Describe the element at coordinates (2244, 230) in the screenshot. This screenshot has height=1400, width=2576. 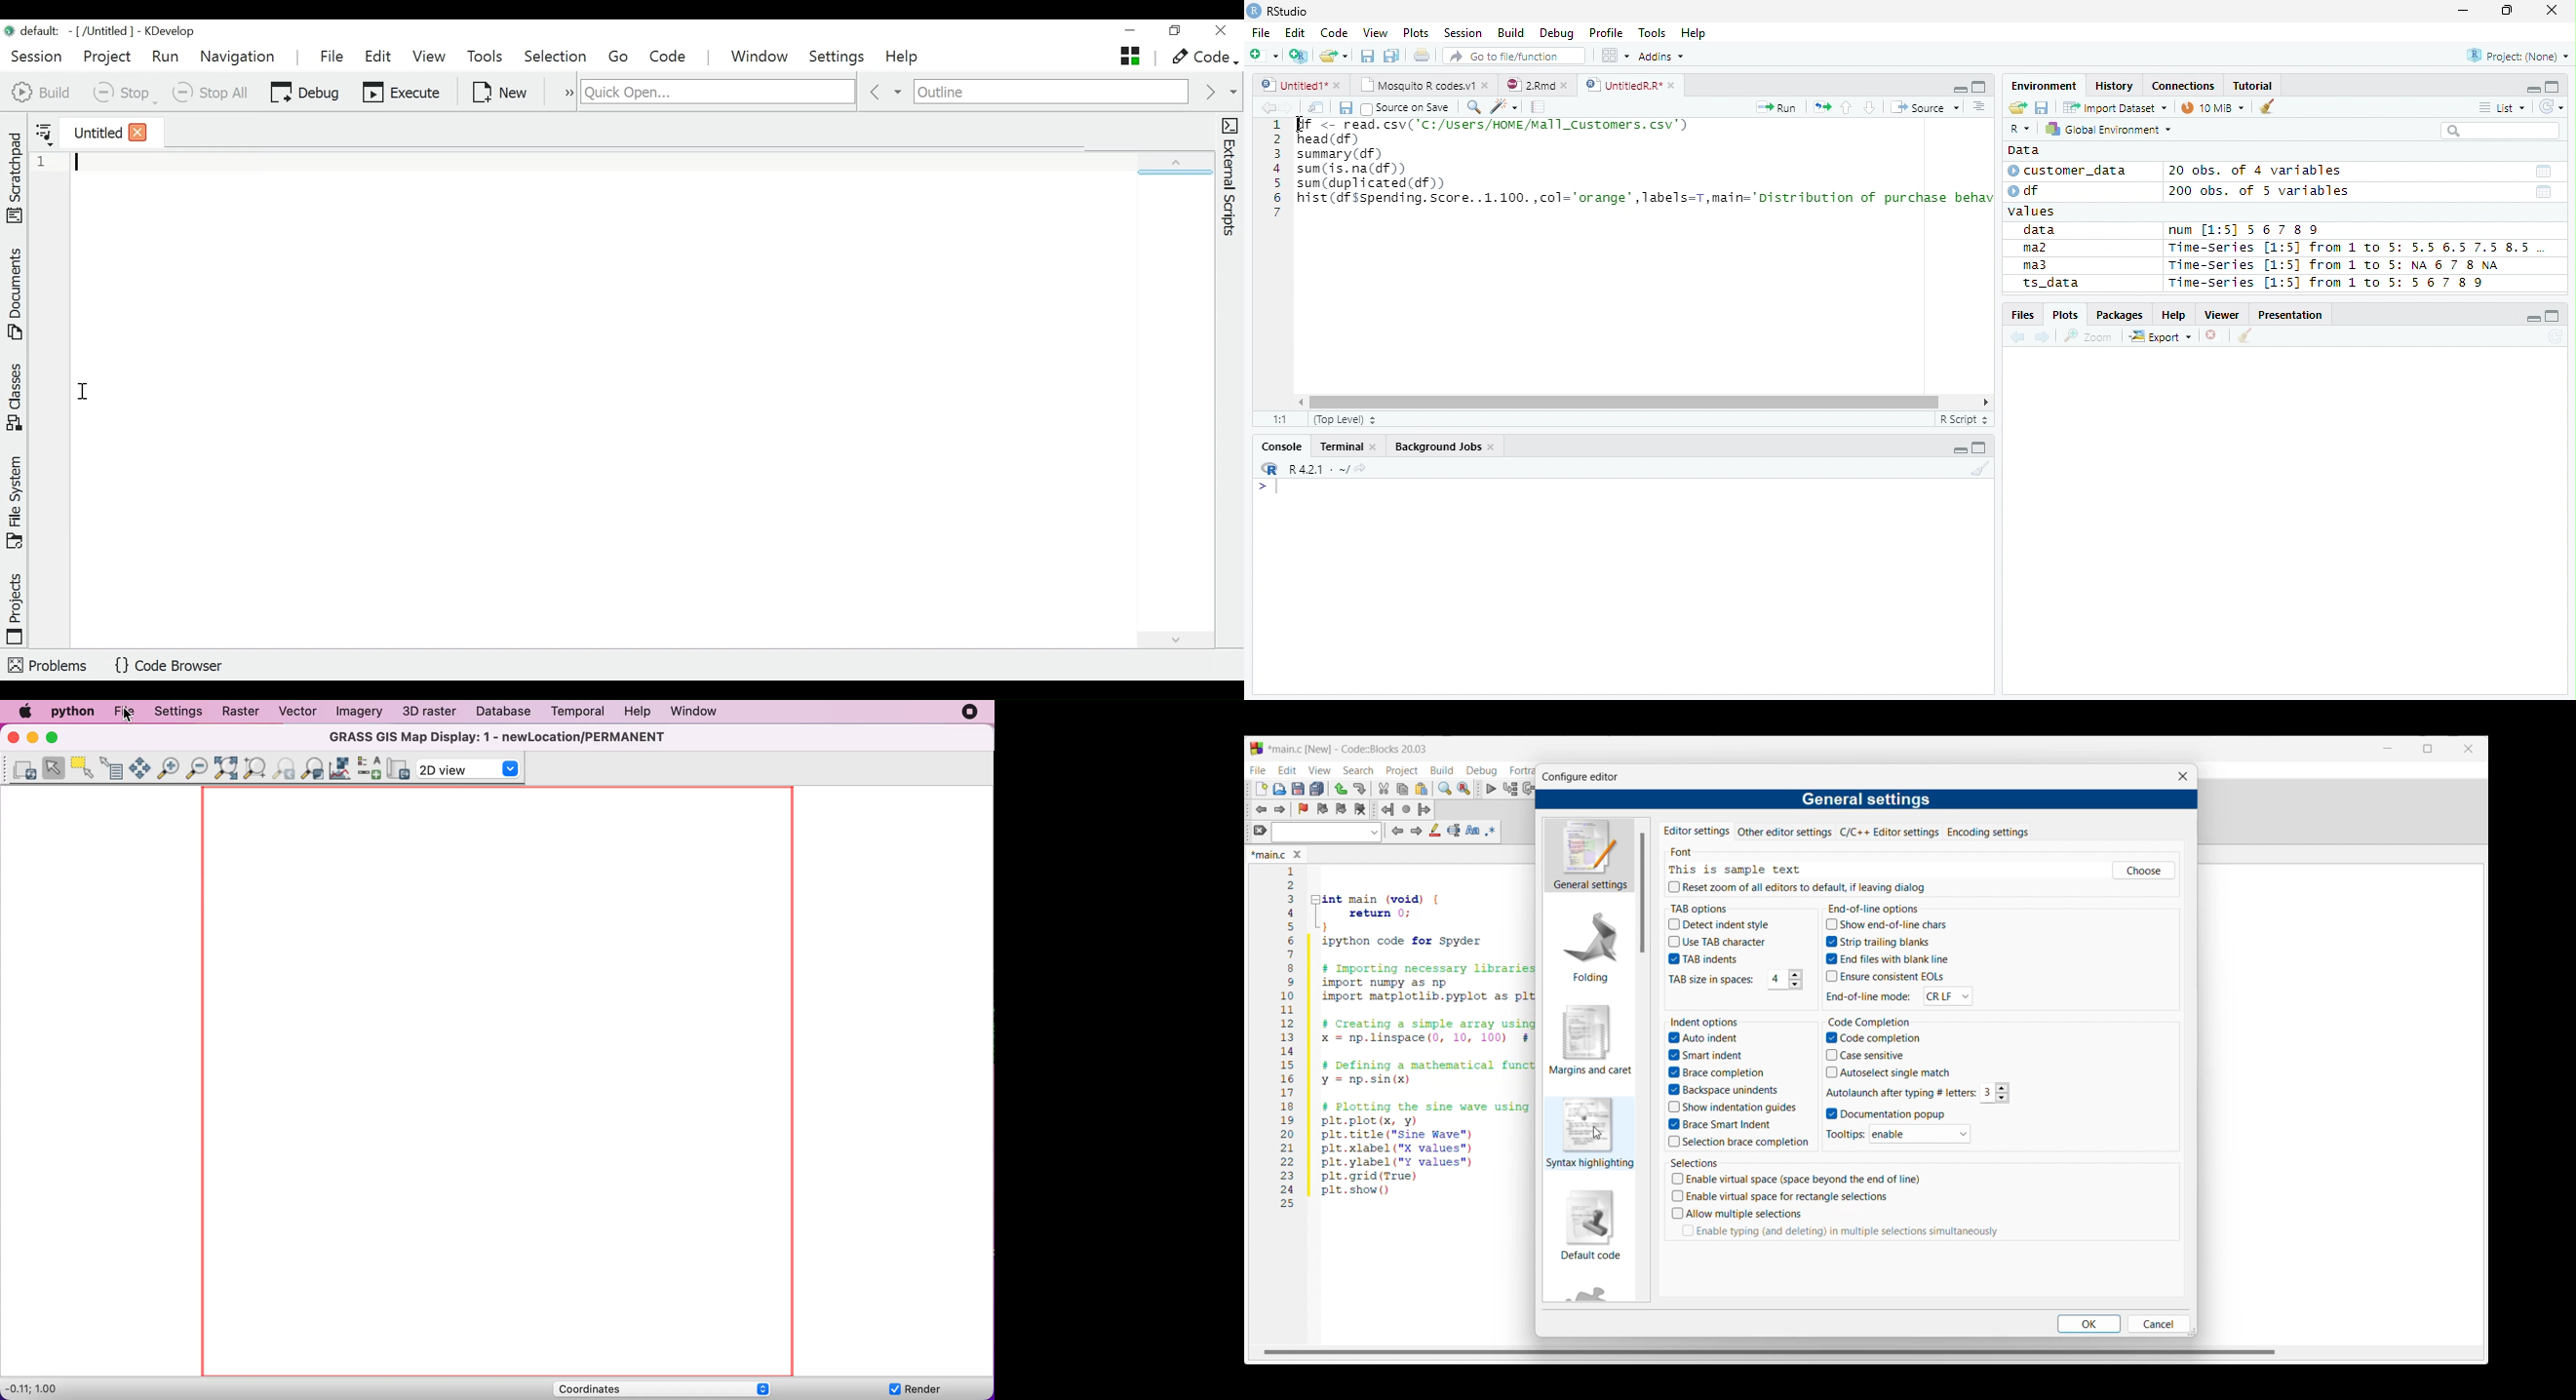
I see `num [1:5] 567 89` at that location.